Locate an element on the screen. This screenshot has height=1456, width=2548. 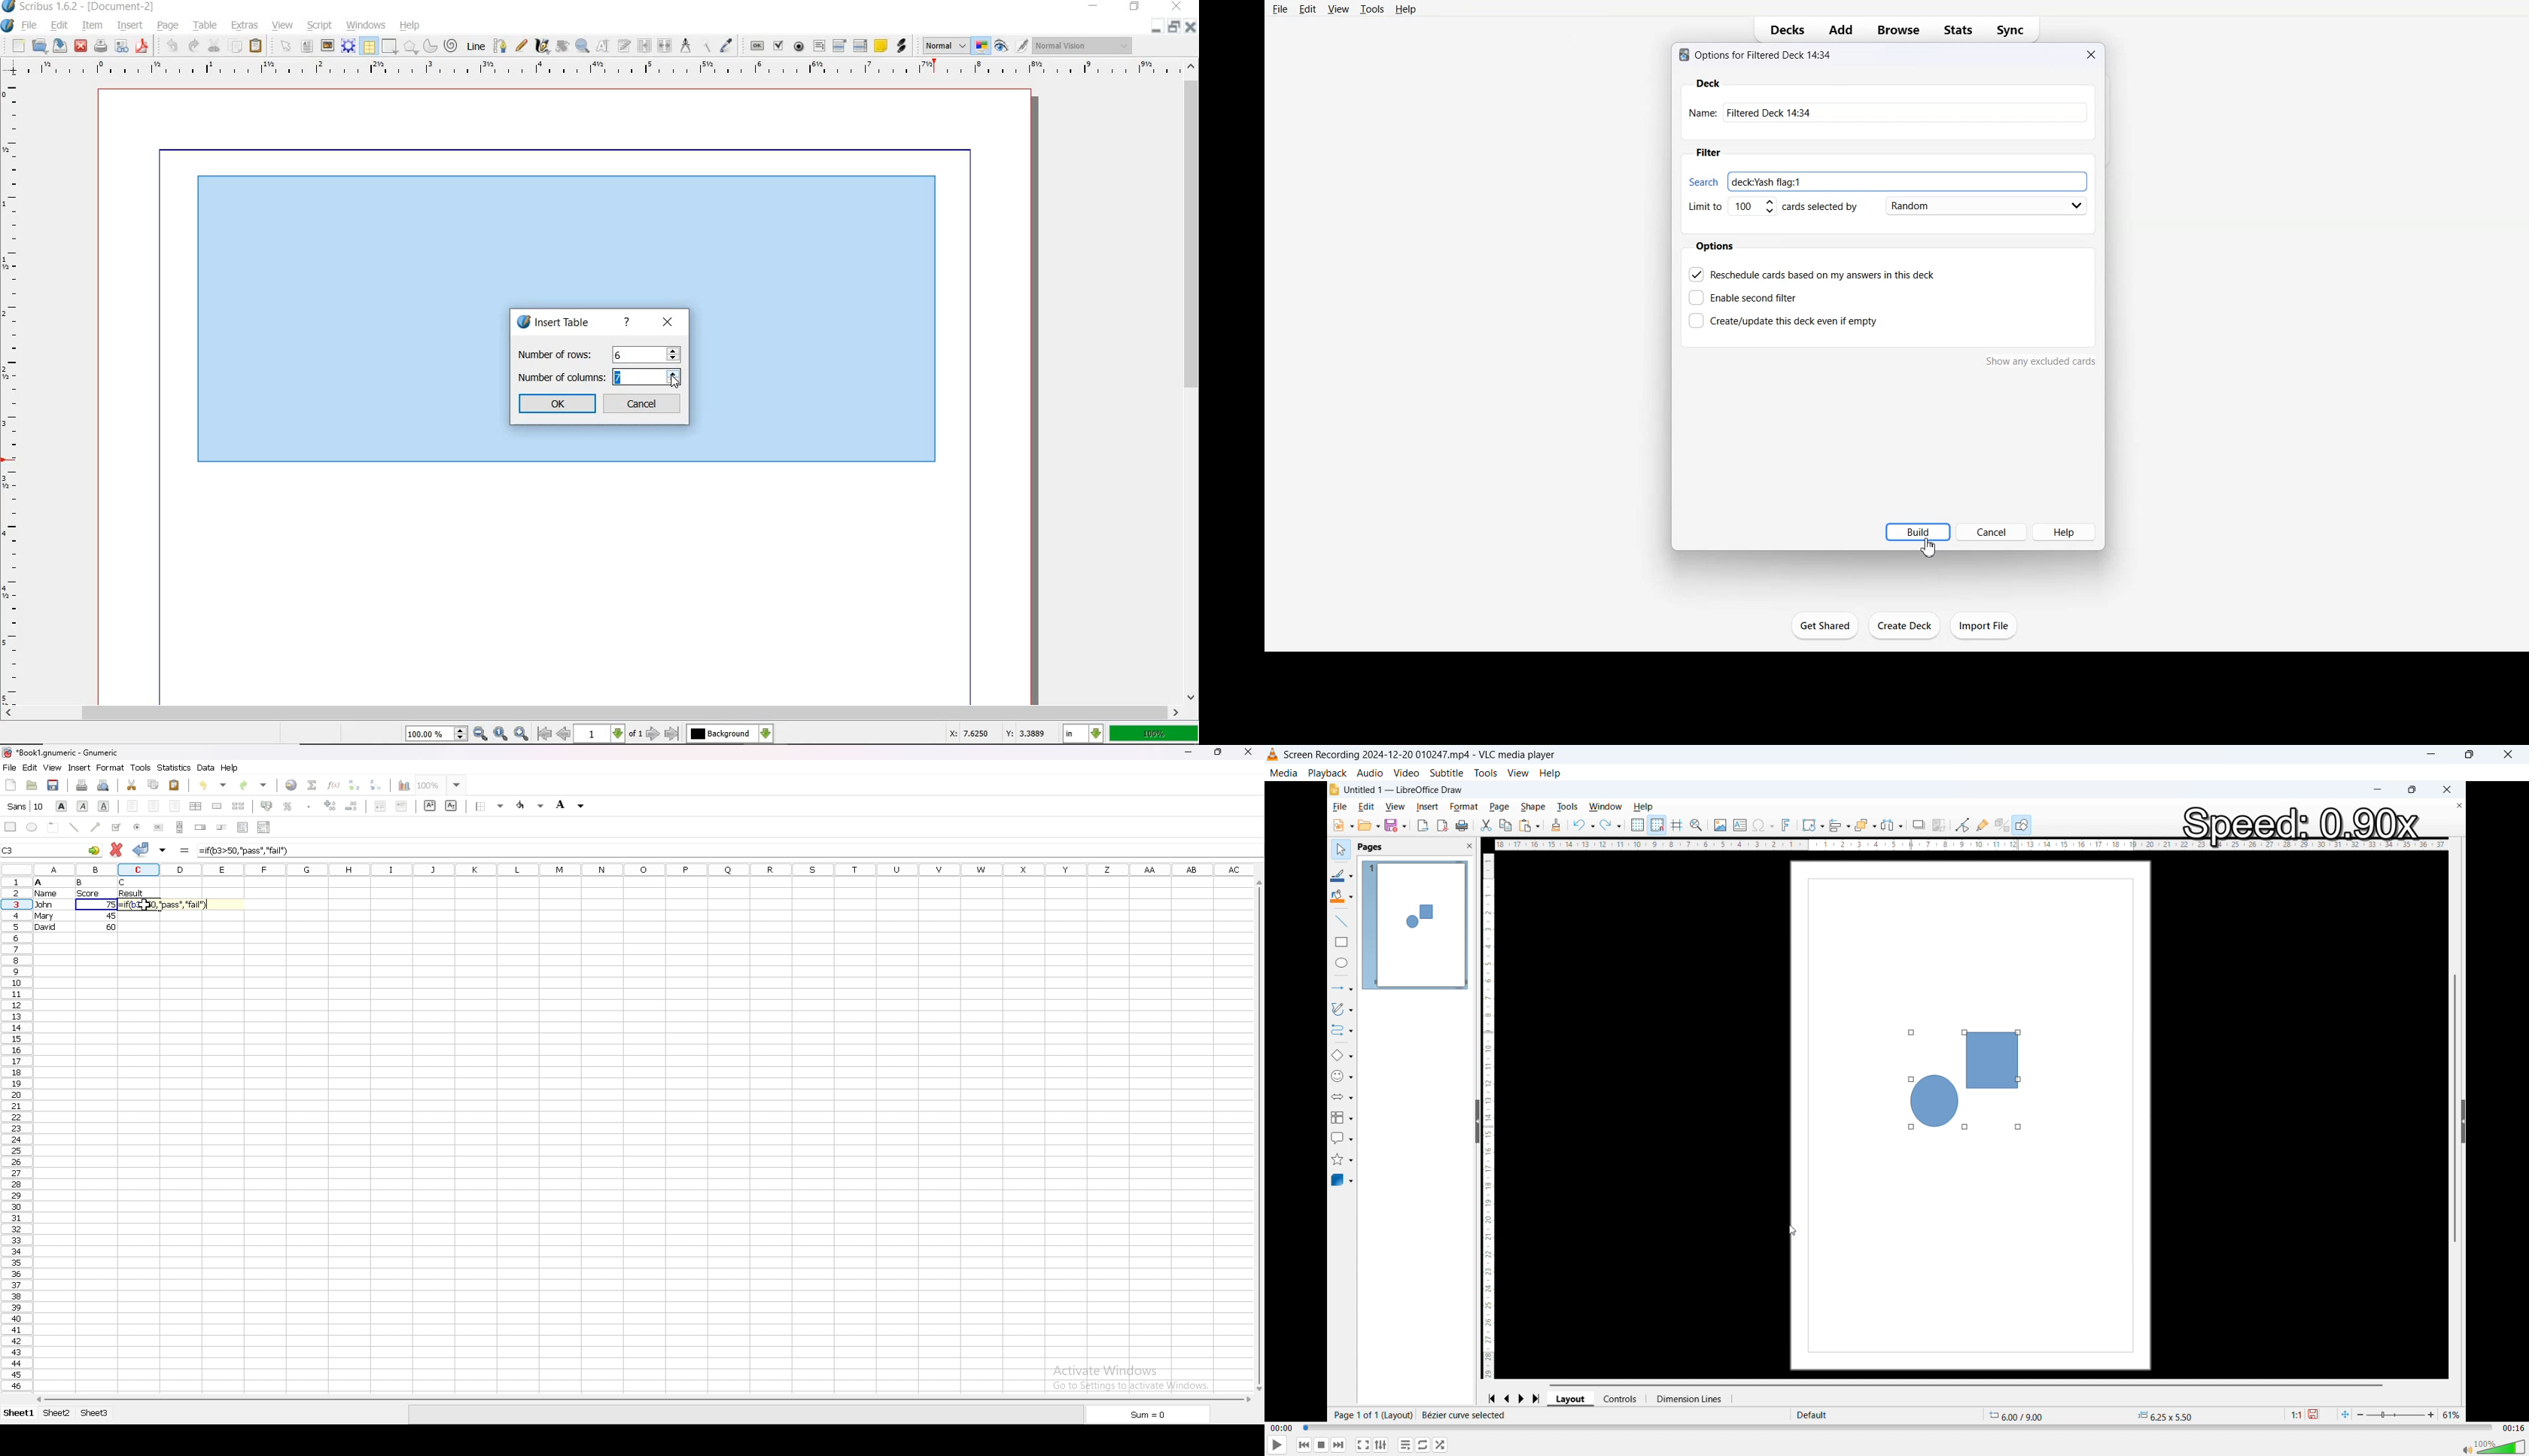
a is located at coordinates (39, 883).